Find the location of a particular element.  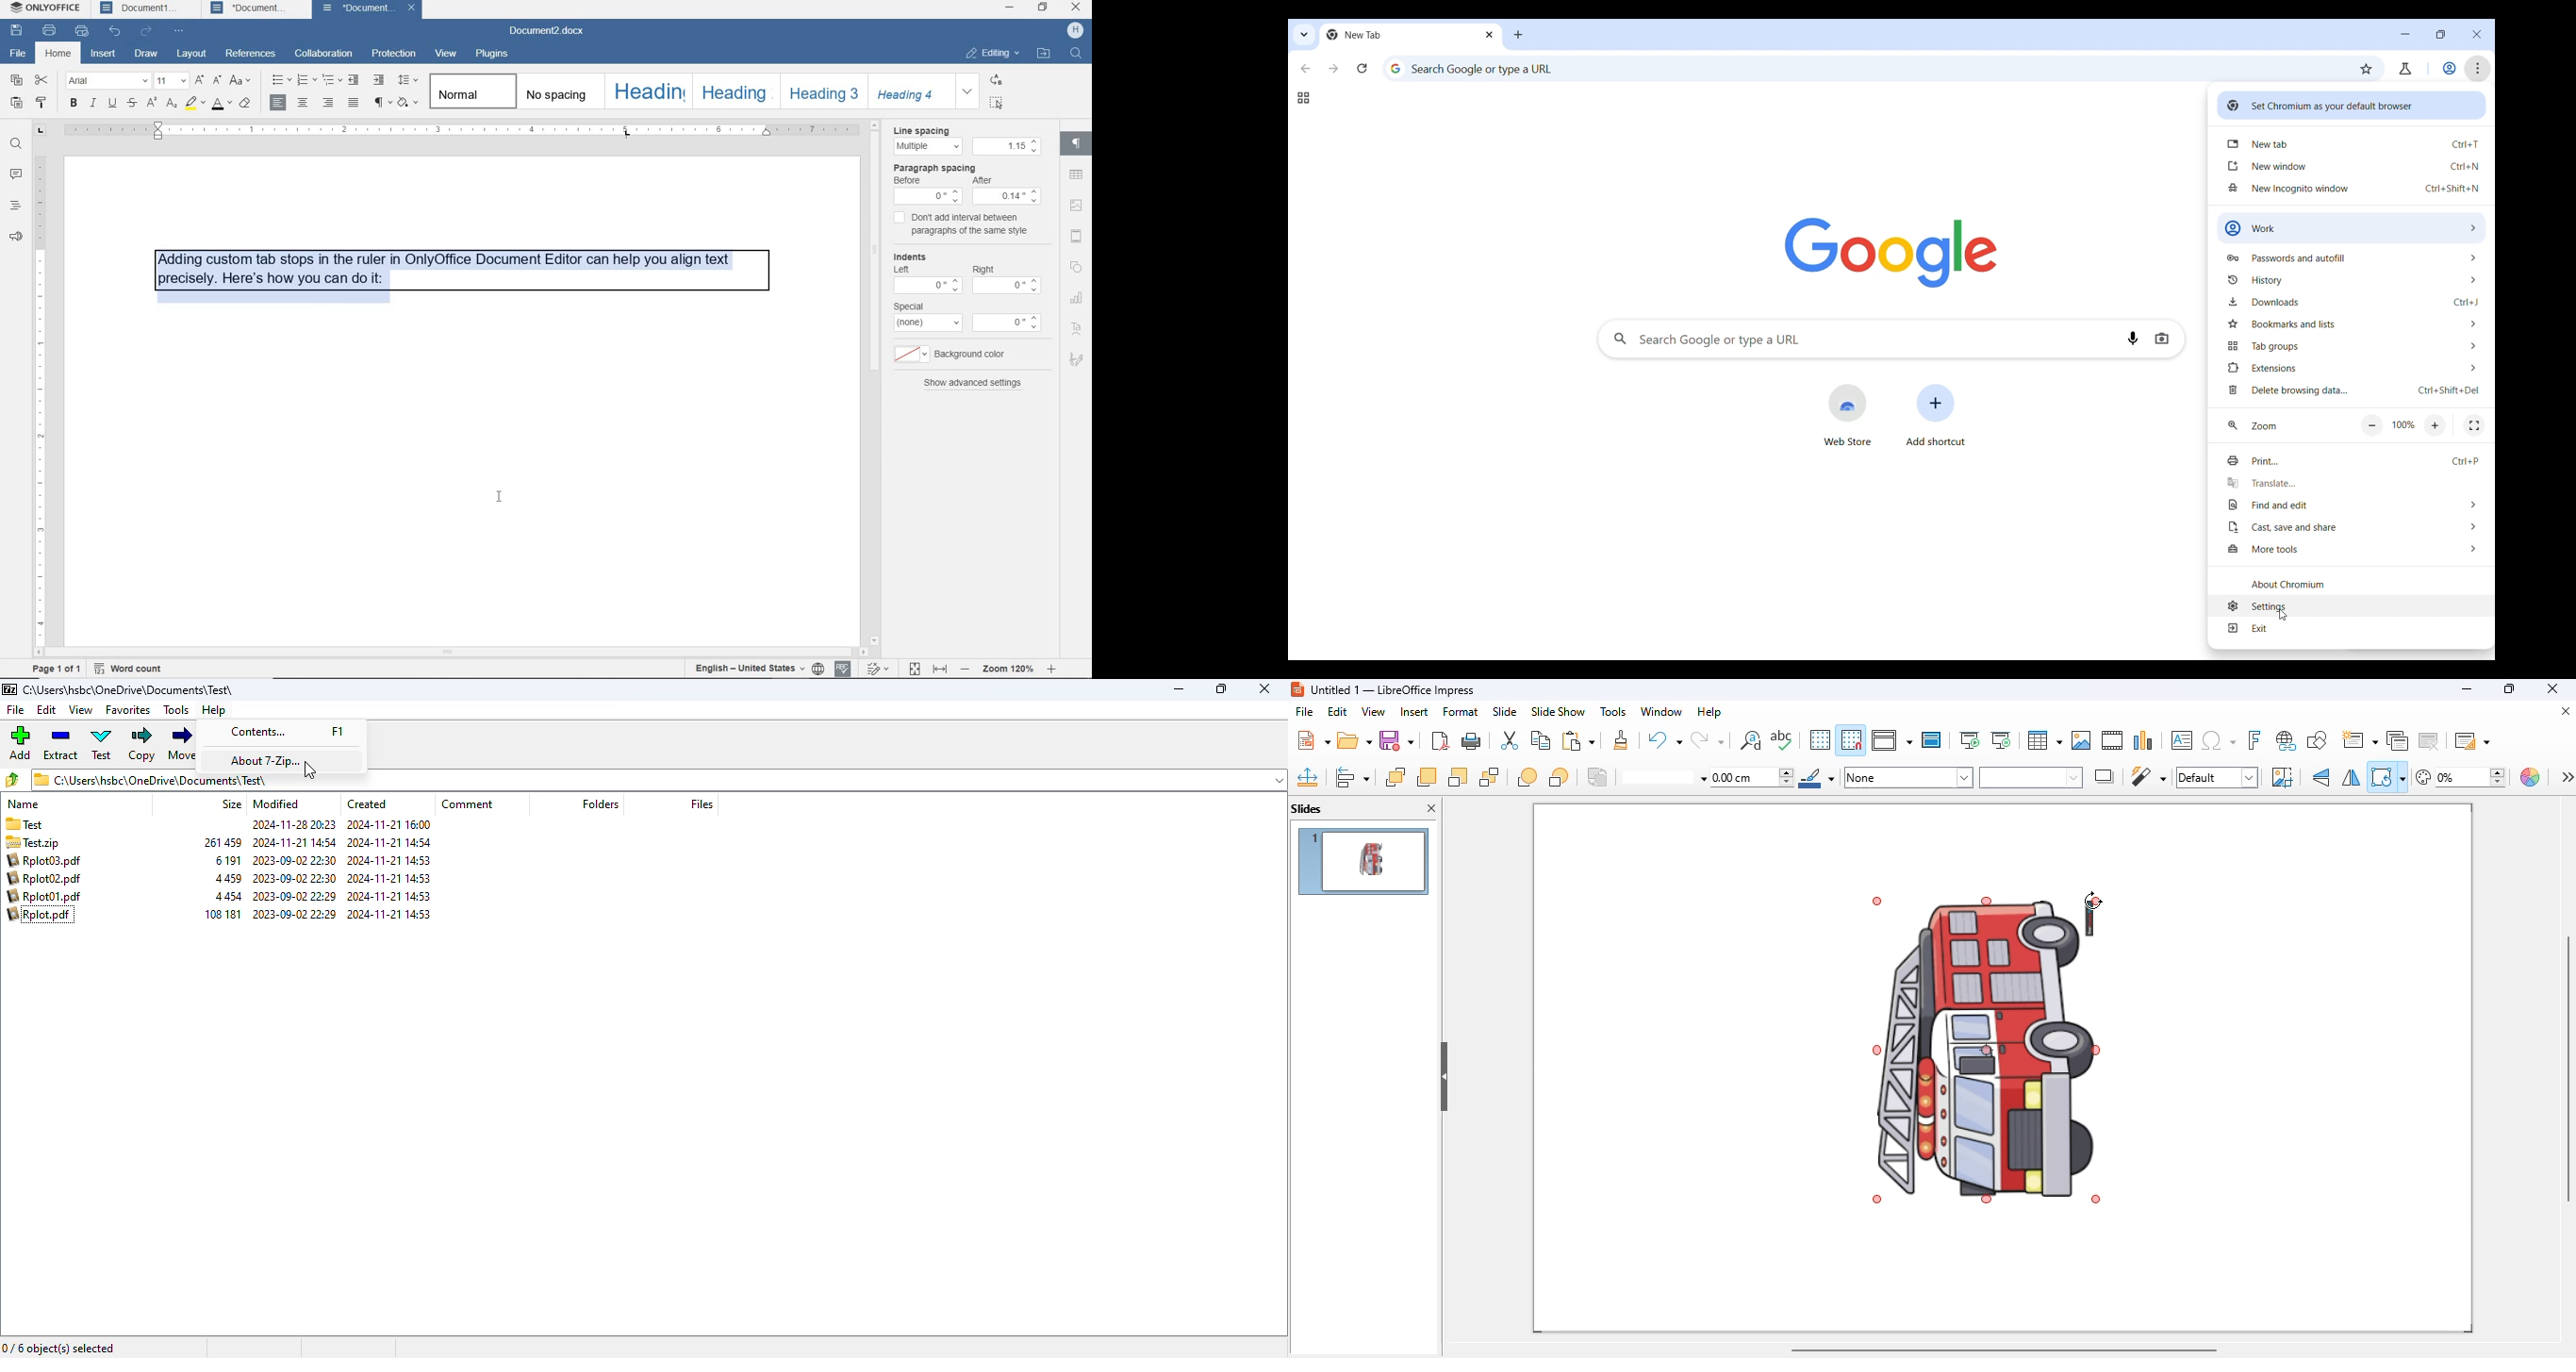

Print is located at coordinates (2353, 461).